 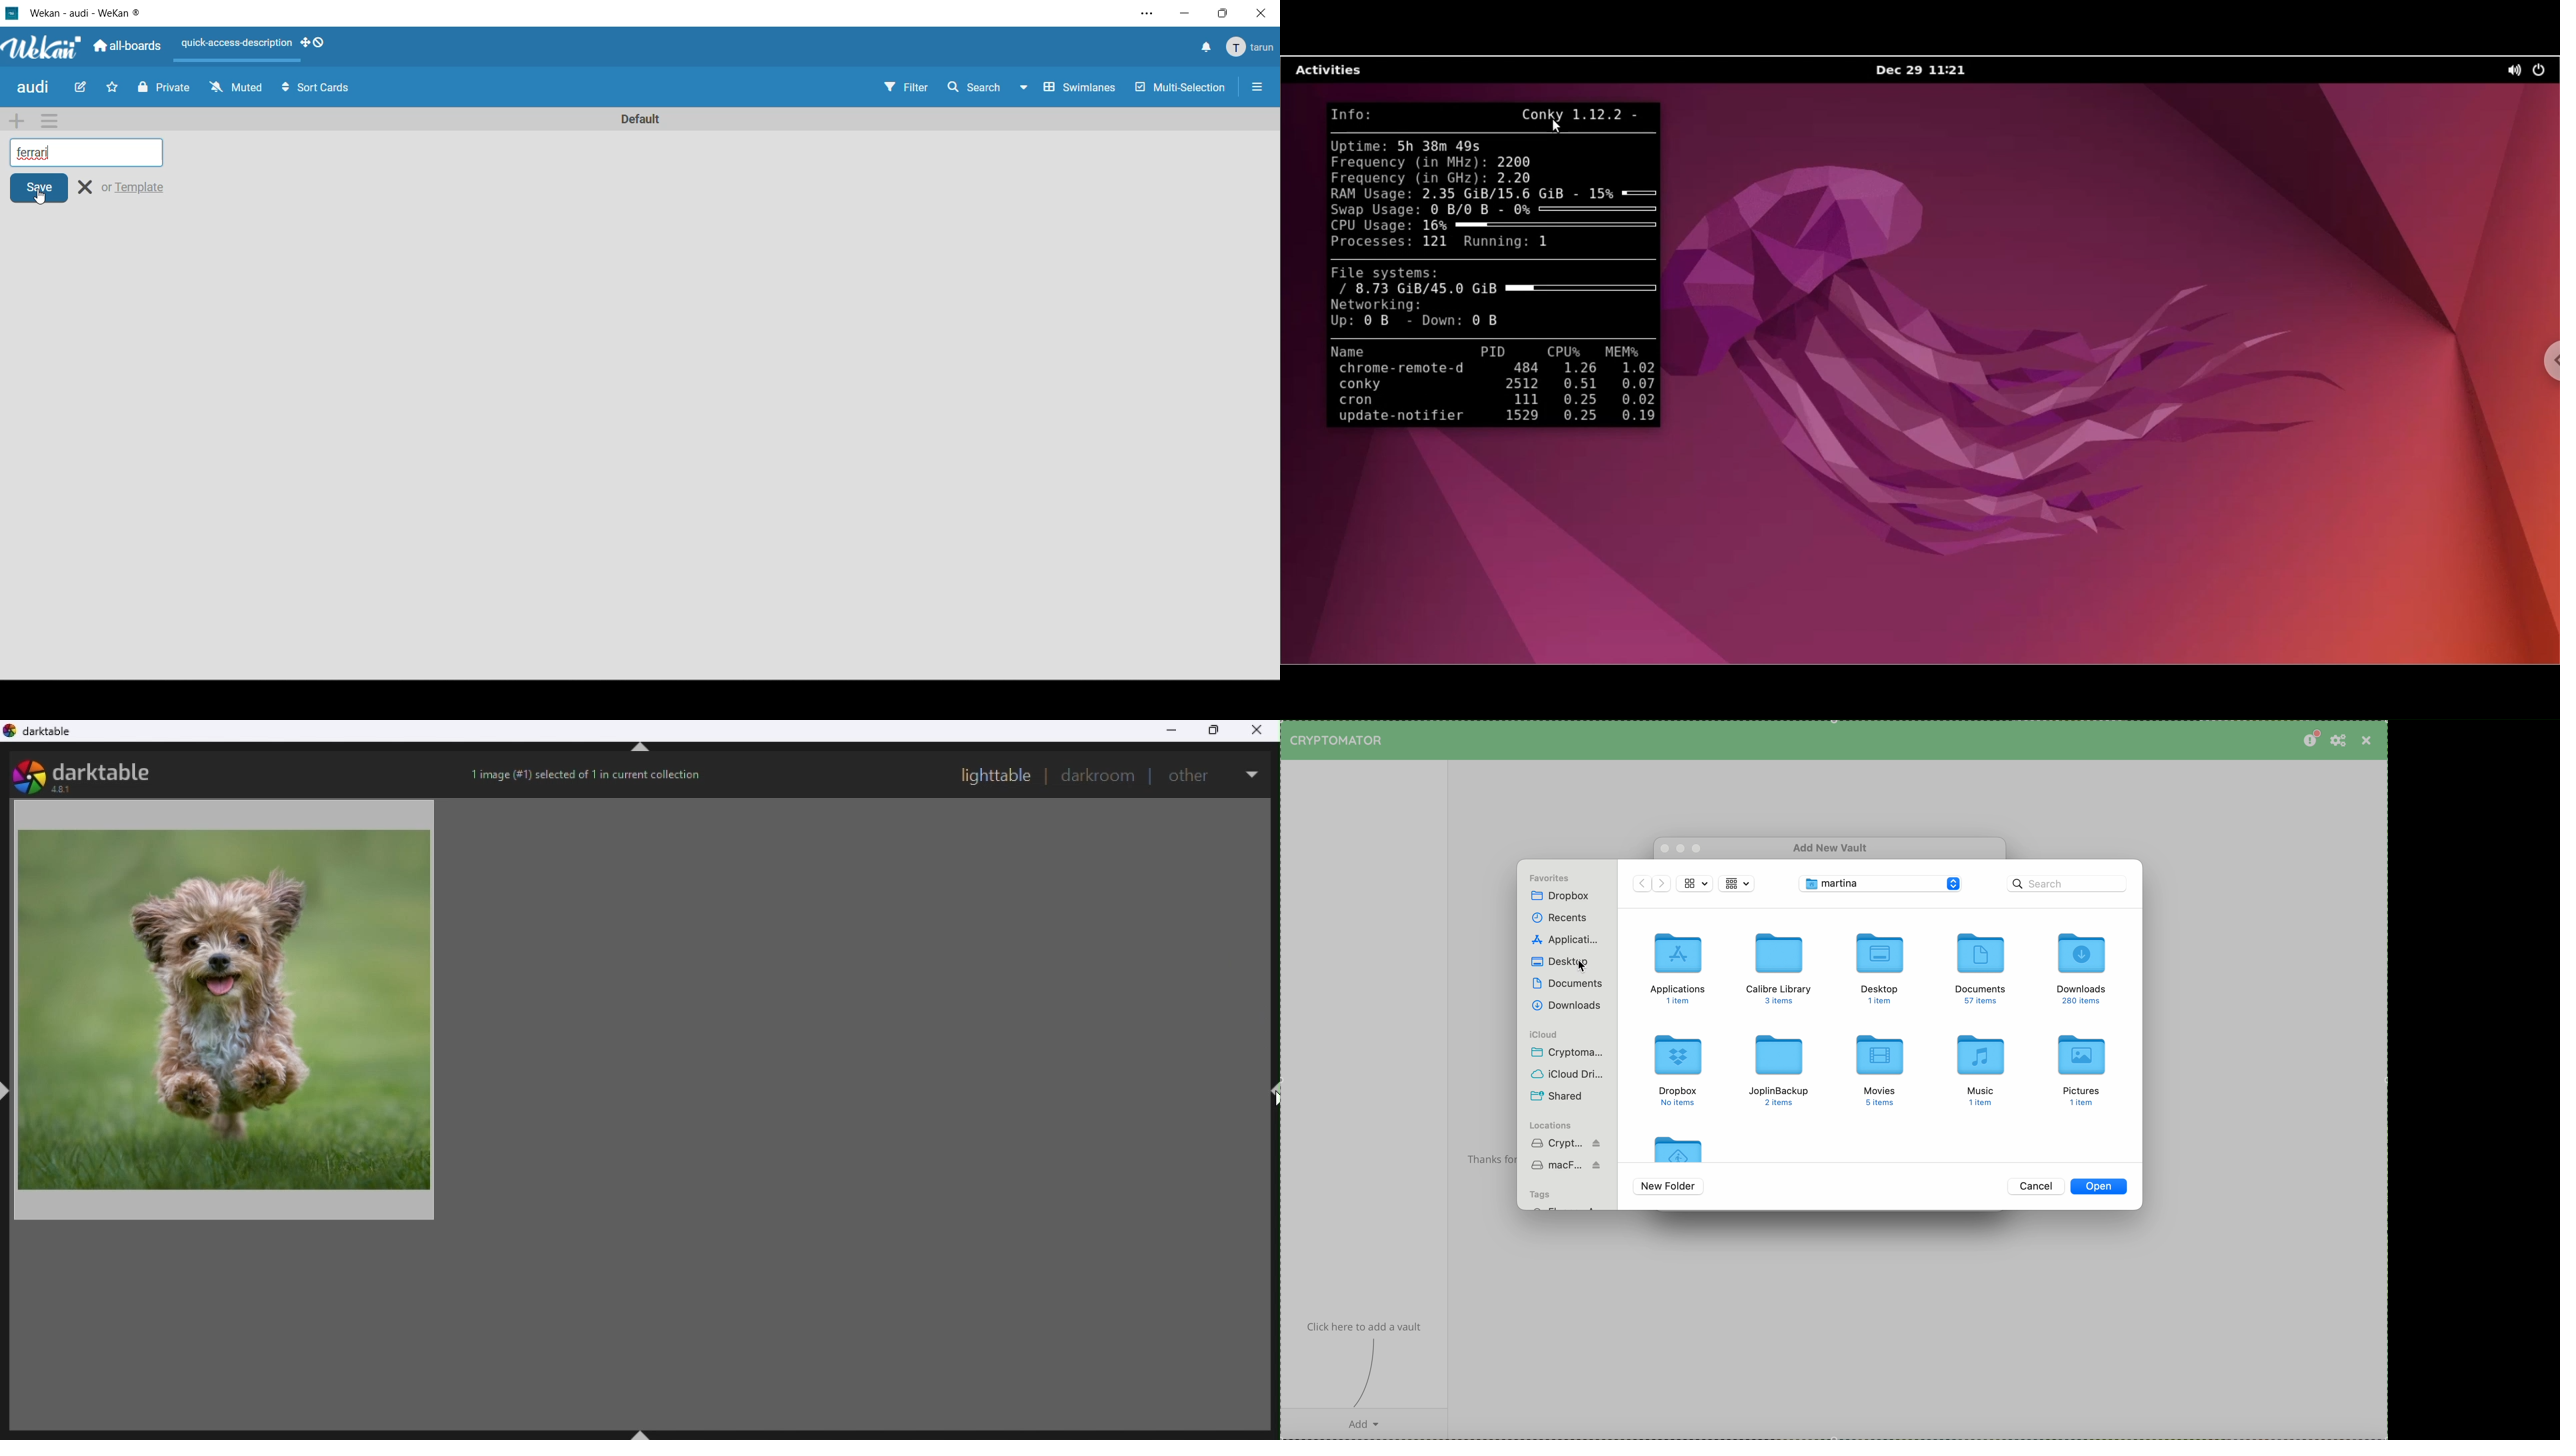 I want to click on sort cards, so click(x=325, y=90).